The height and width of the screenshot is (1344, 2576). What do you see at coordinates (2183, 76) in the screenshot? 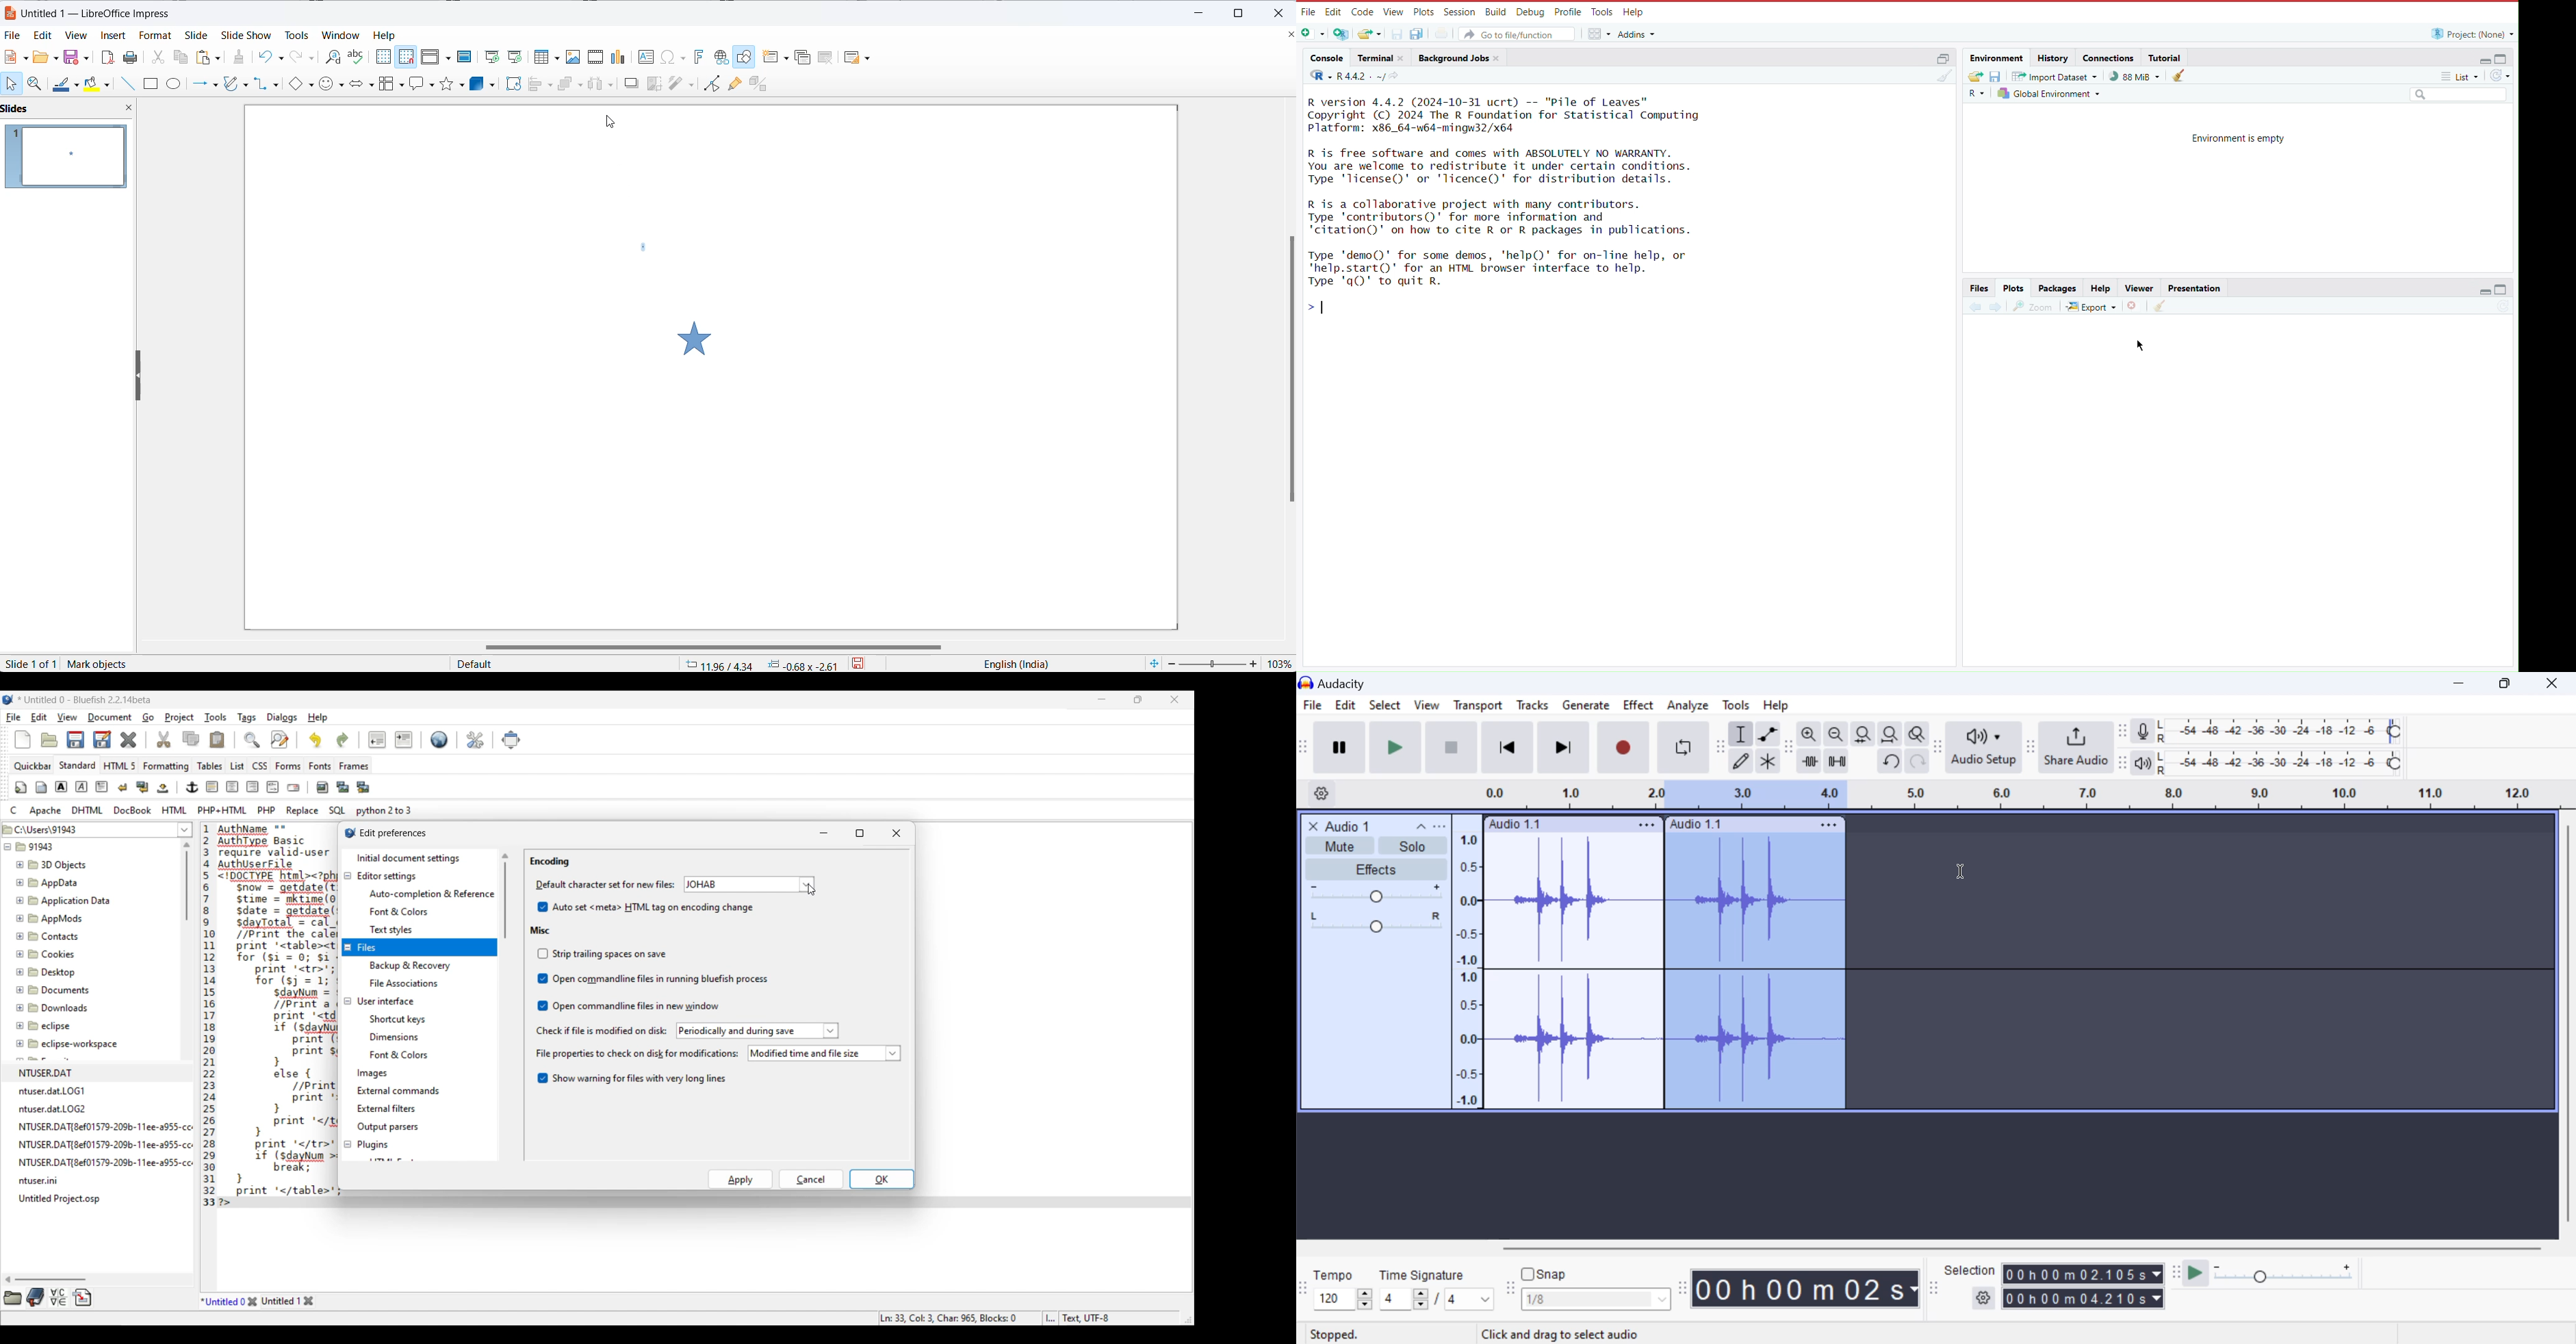
I see `Clear console (Ctrl +L)` at bounding box center [2183, 76].